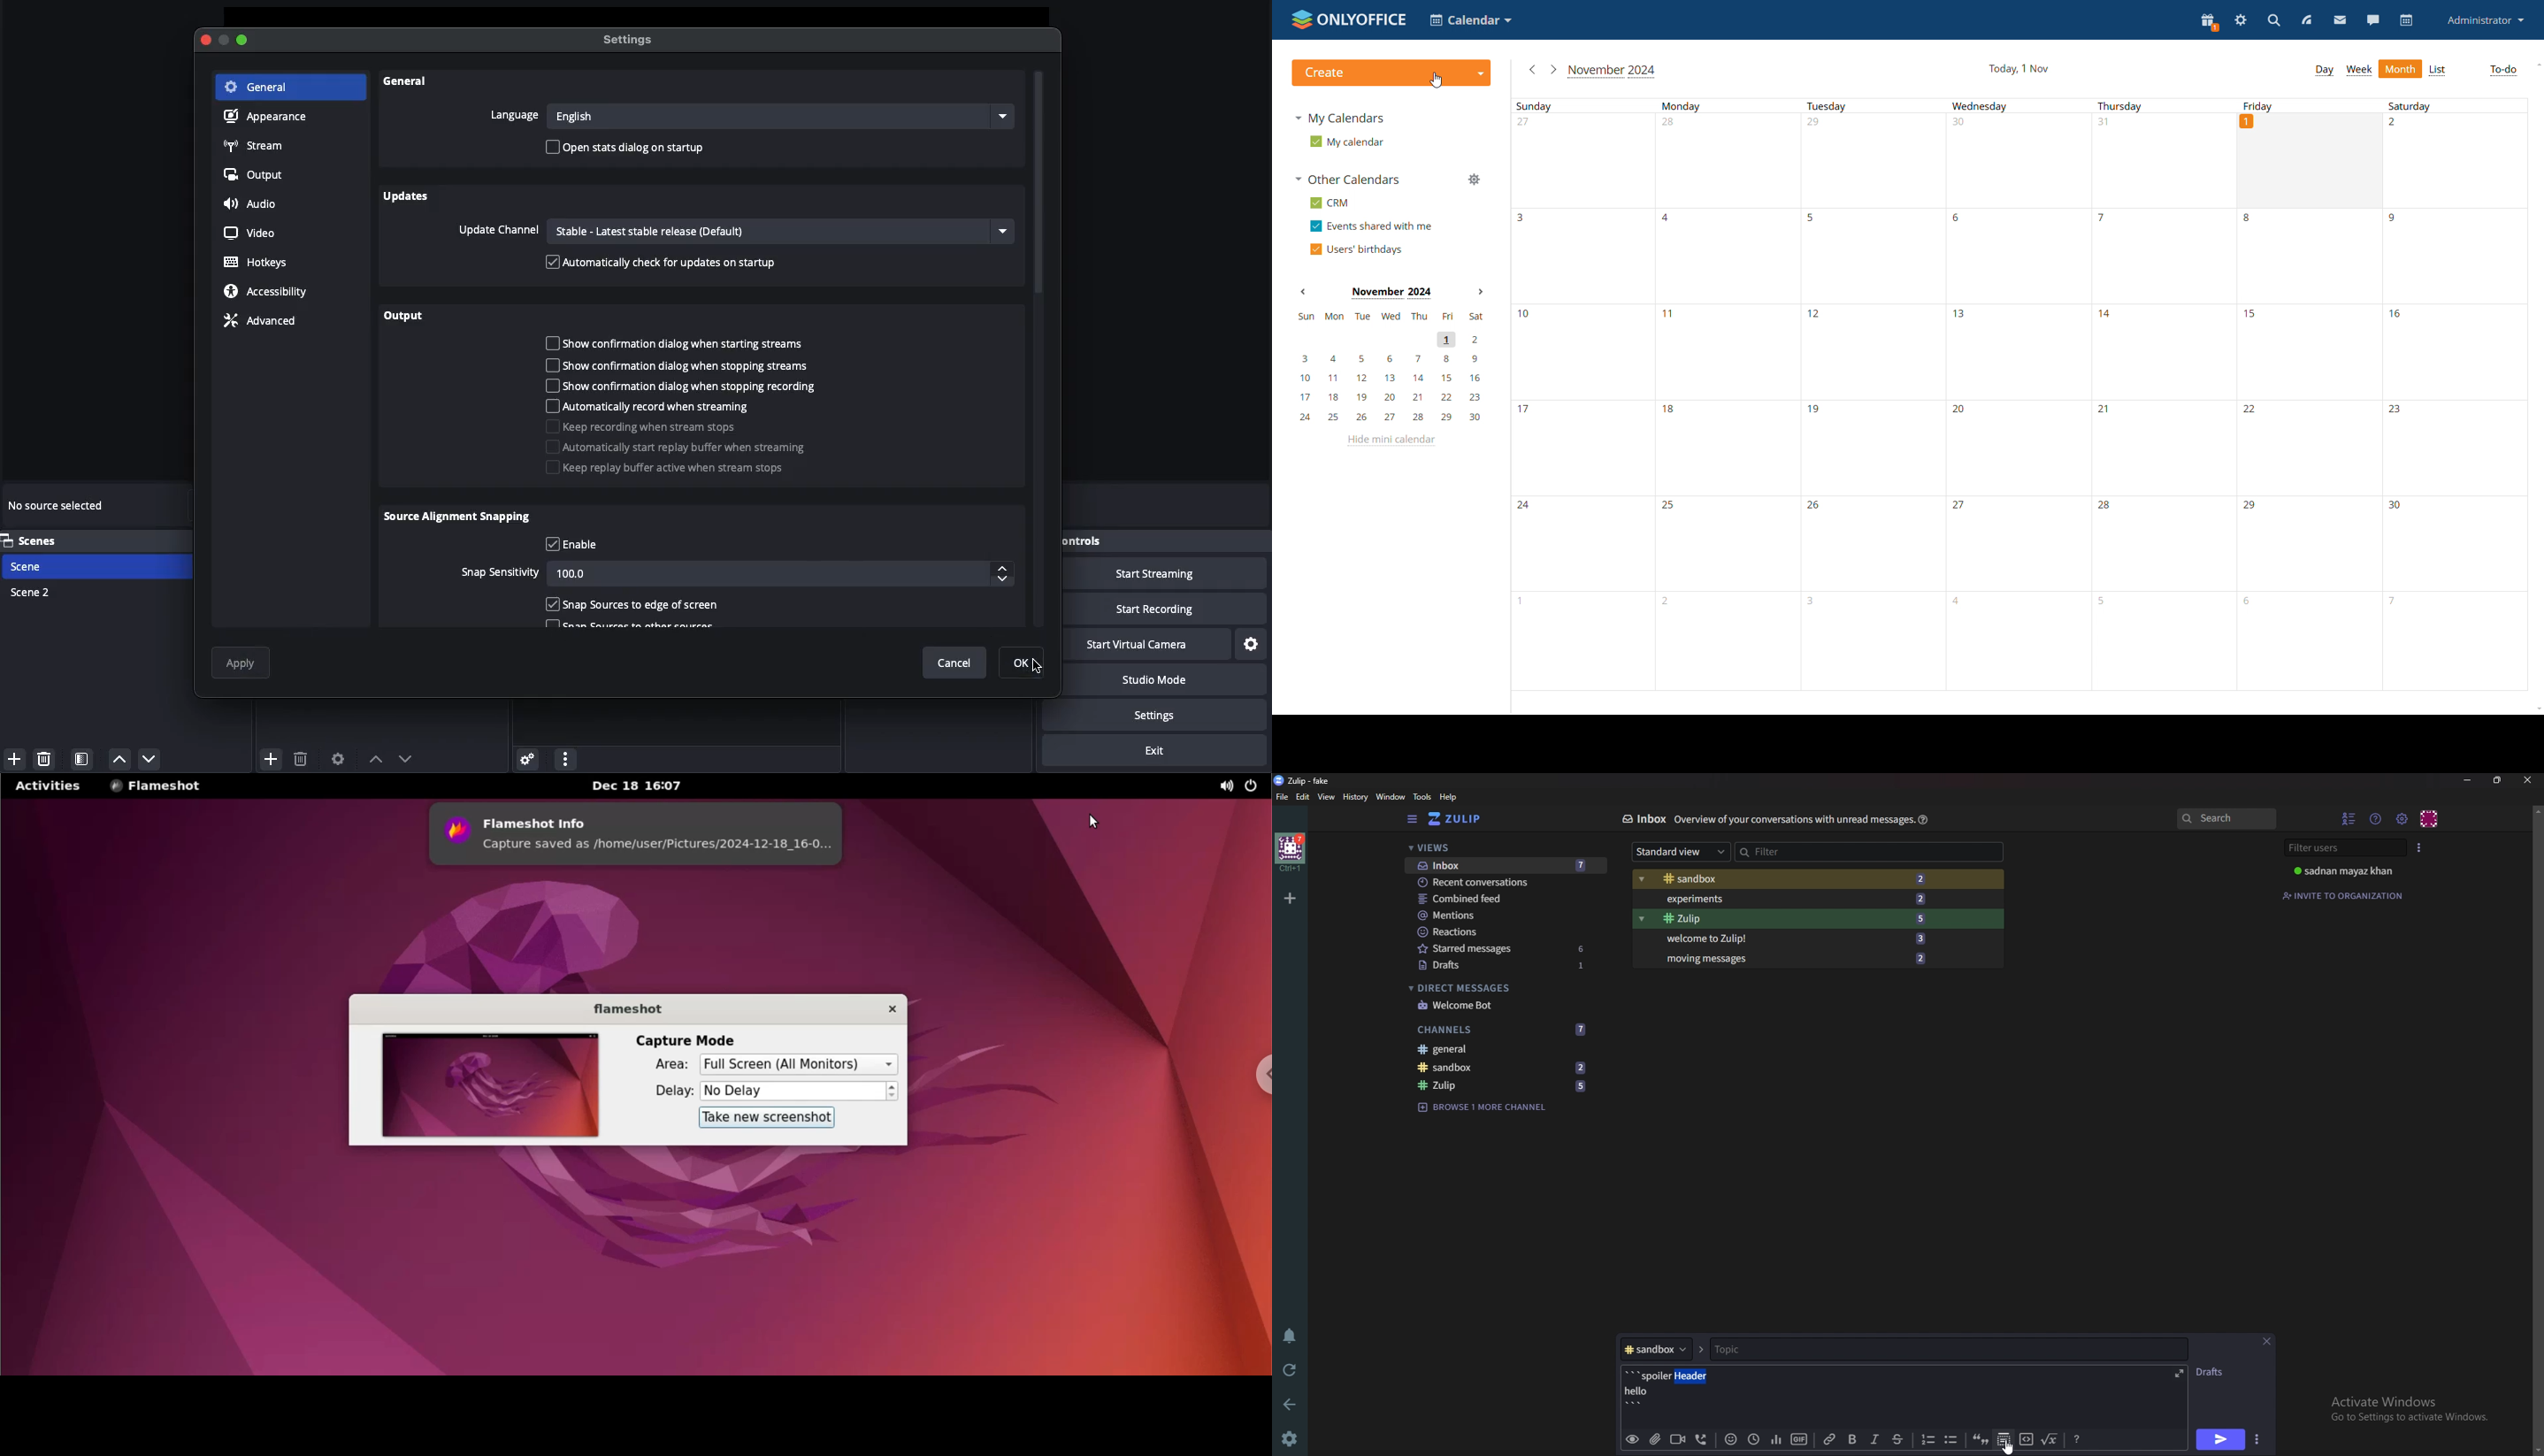  Describe the element at coordinates (1168, 682) in the screenshot. I see `Studio mode` at that location.